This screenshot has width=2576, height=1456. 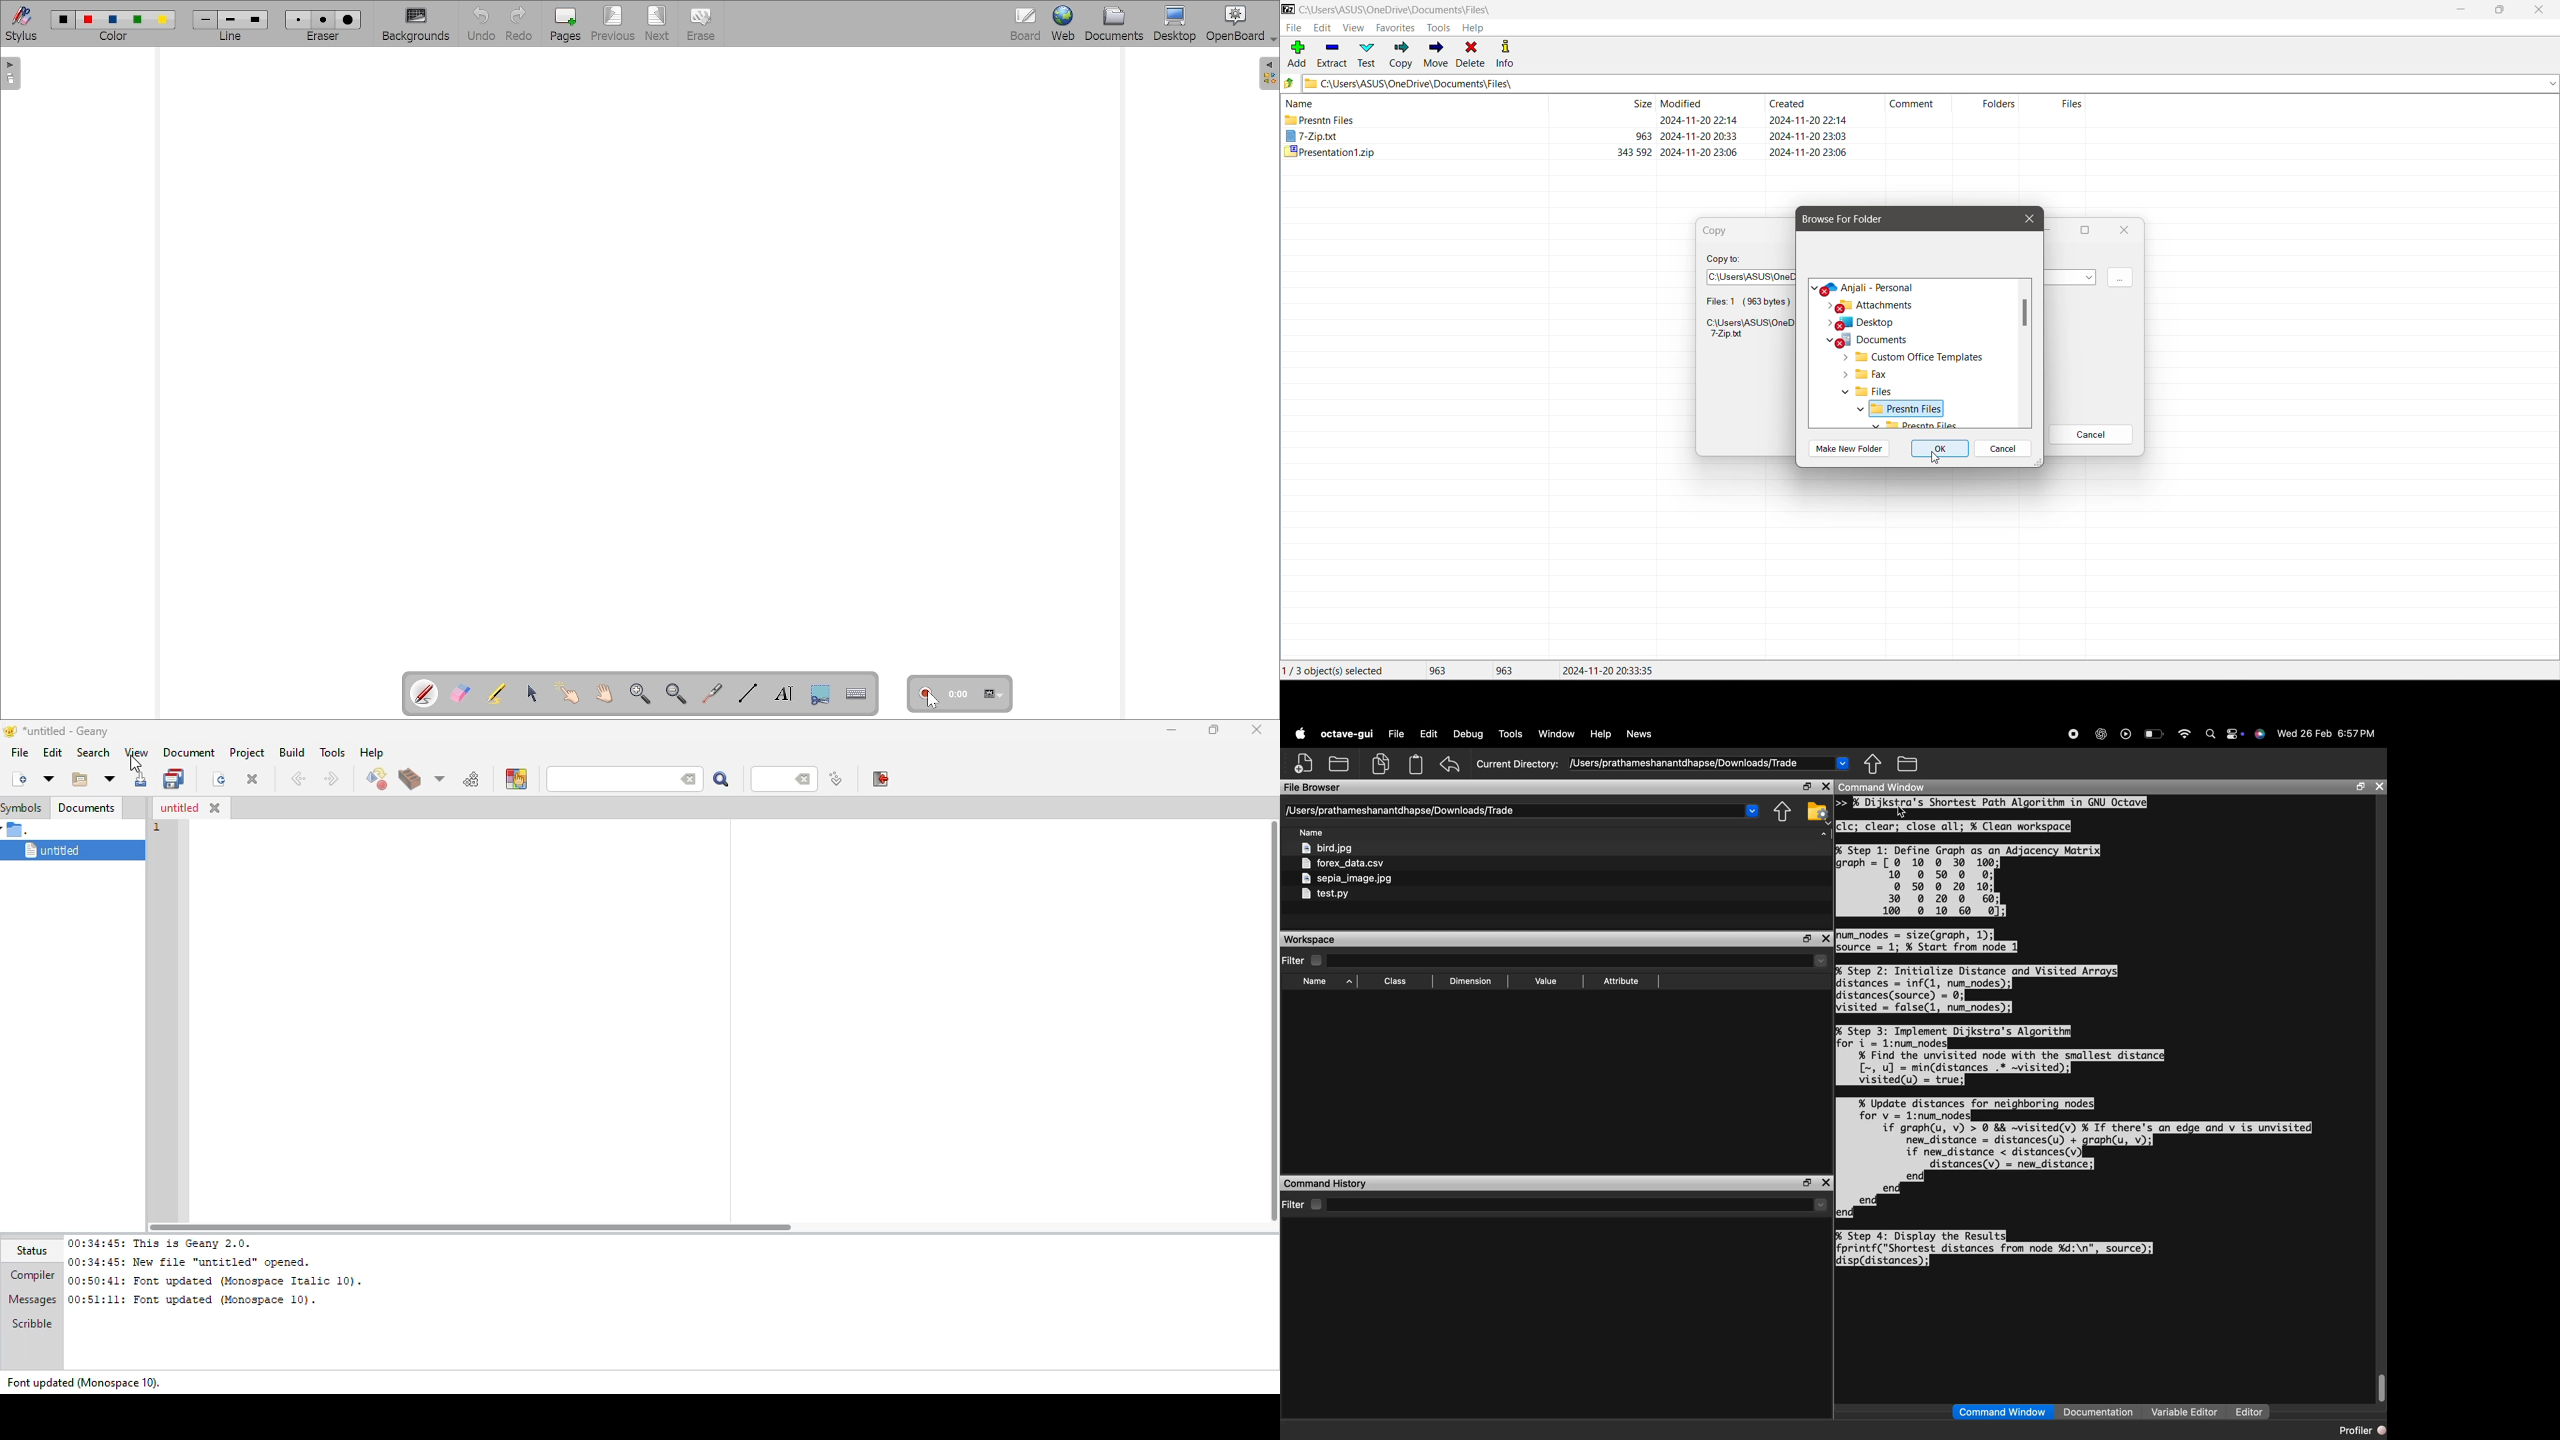 I want to click on wifi, so click(x=2187, y=734).